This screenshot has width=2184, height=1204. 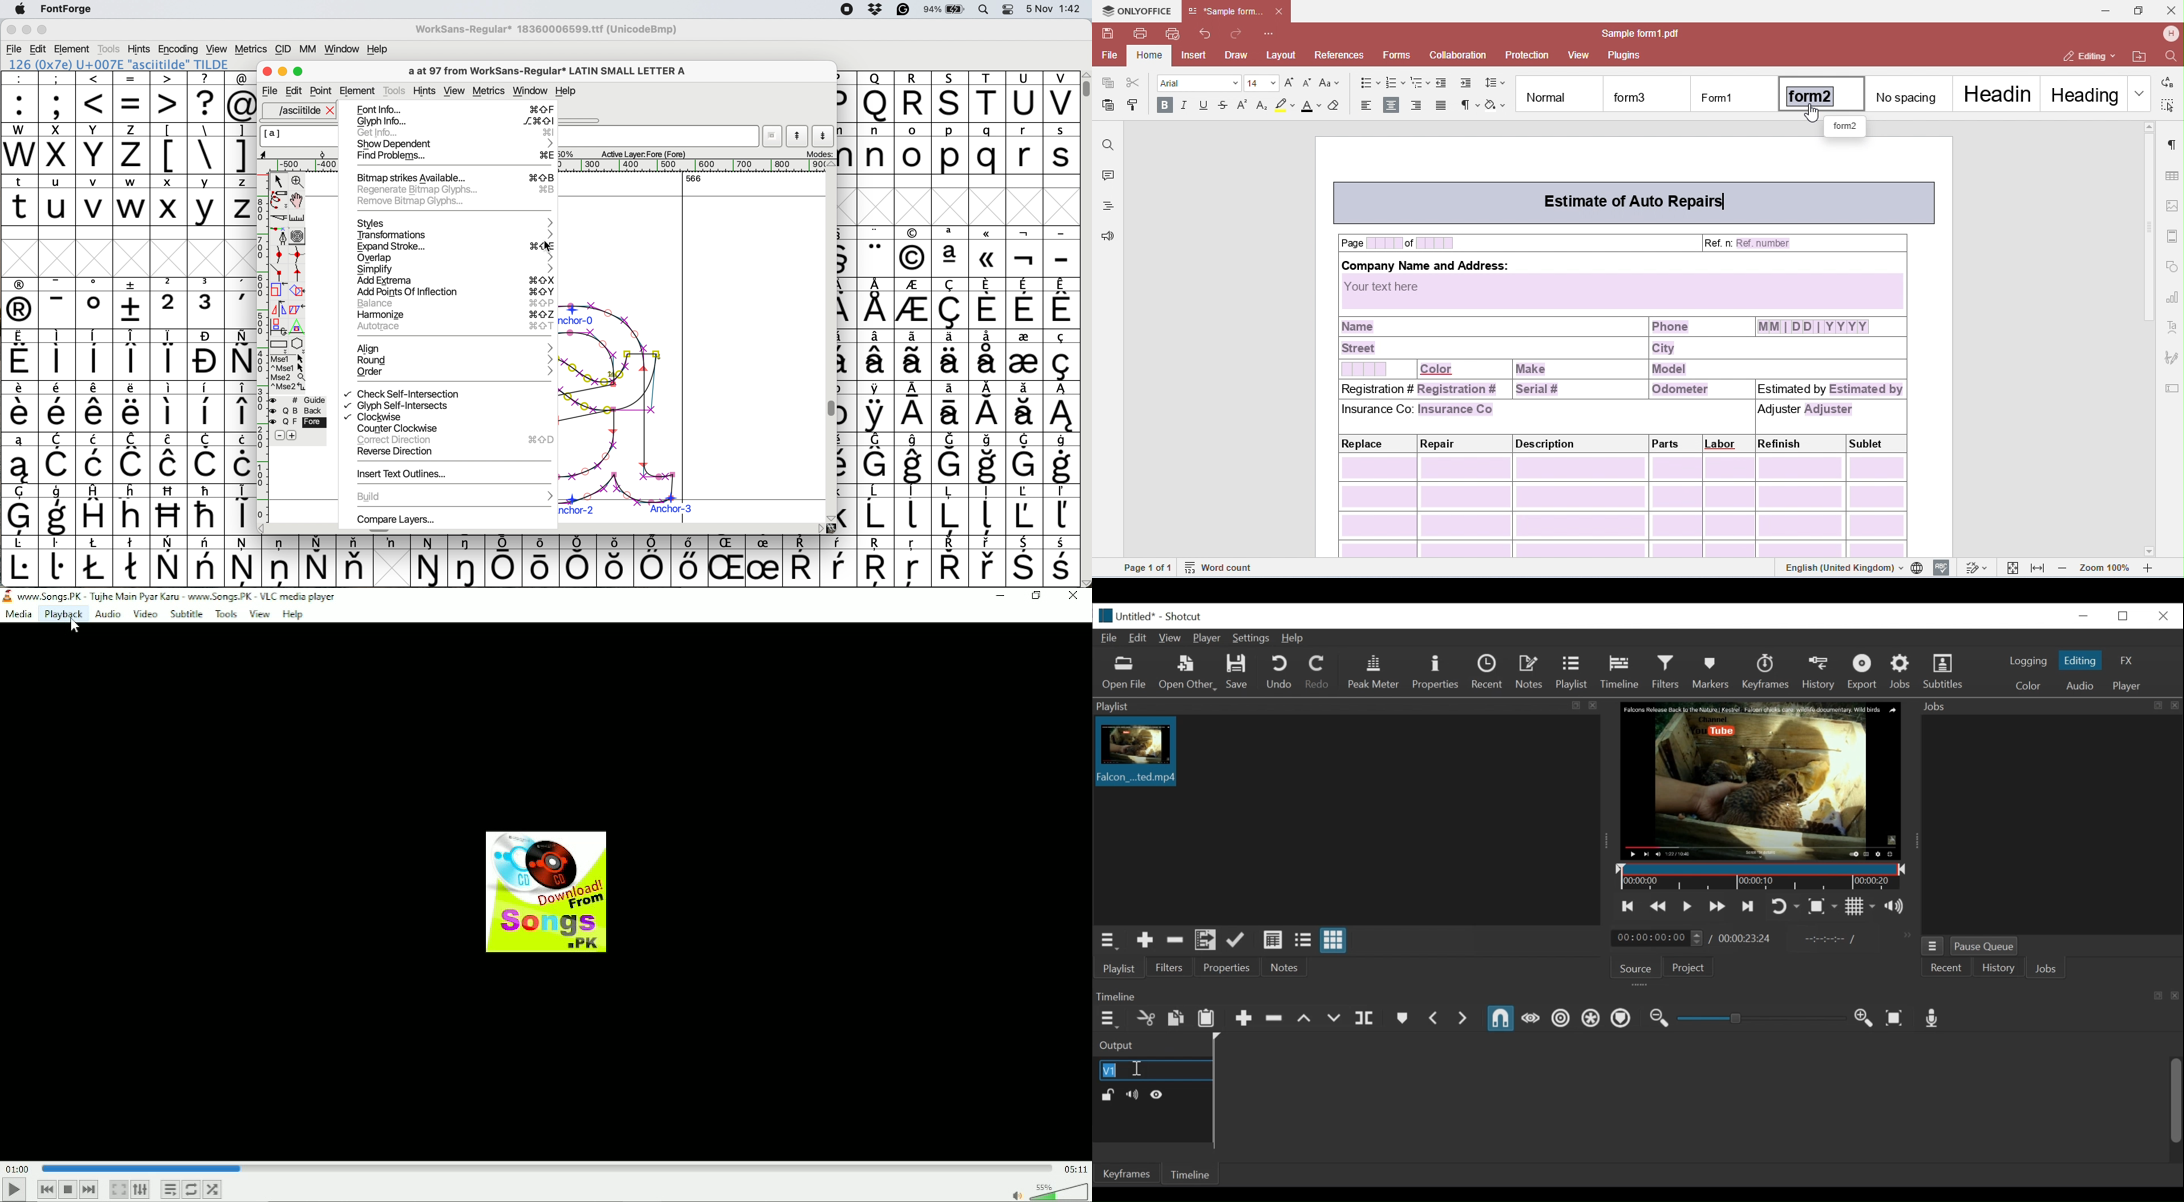 I want to click on Record audio, so click(x=1933, y=1018).